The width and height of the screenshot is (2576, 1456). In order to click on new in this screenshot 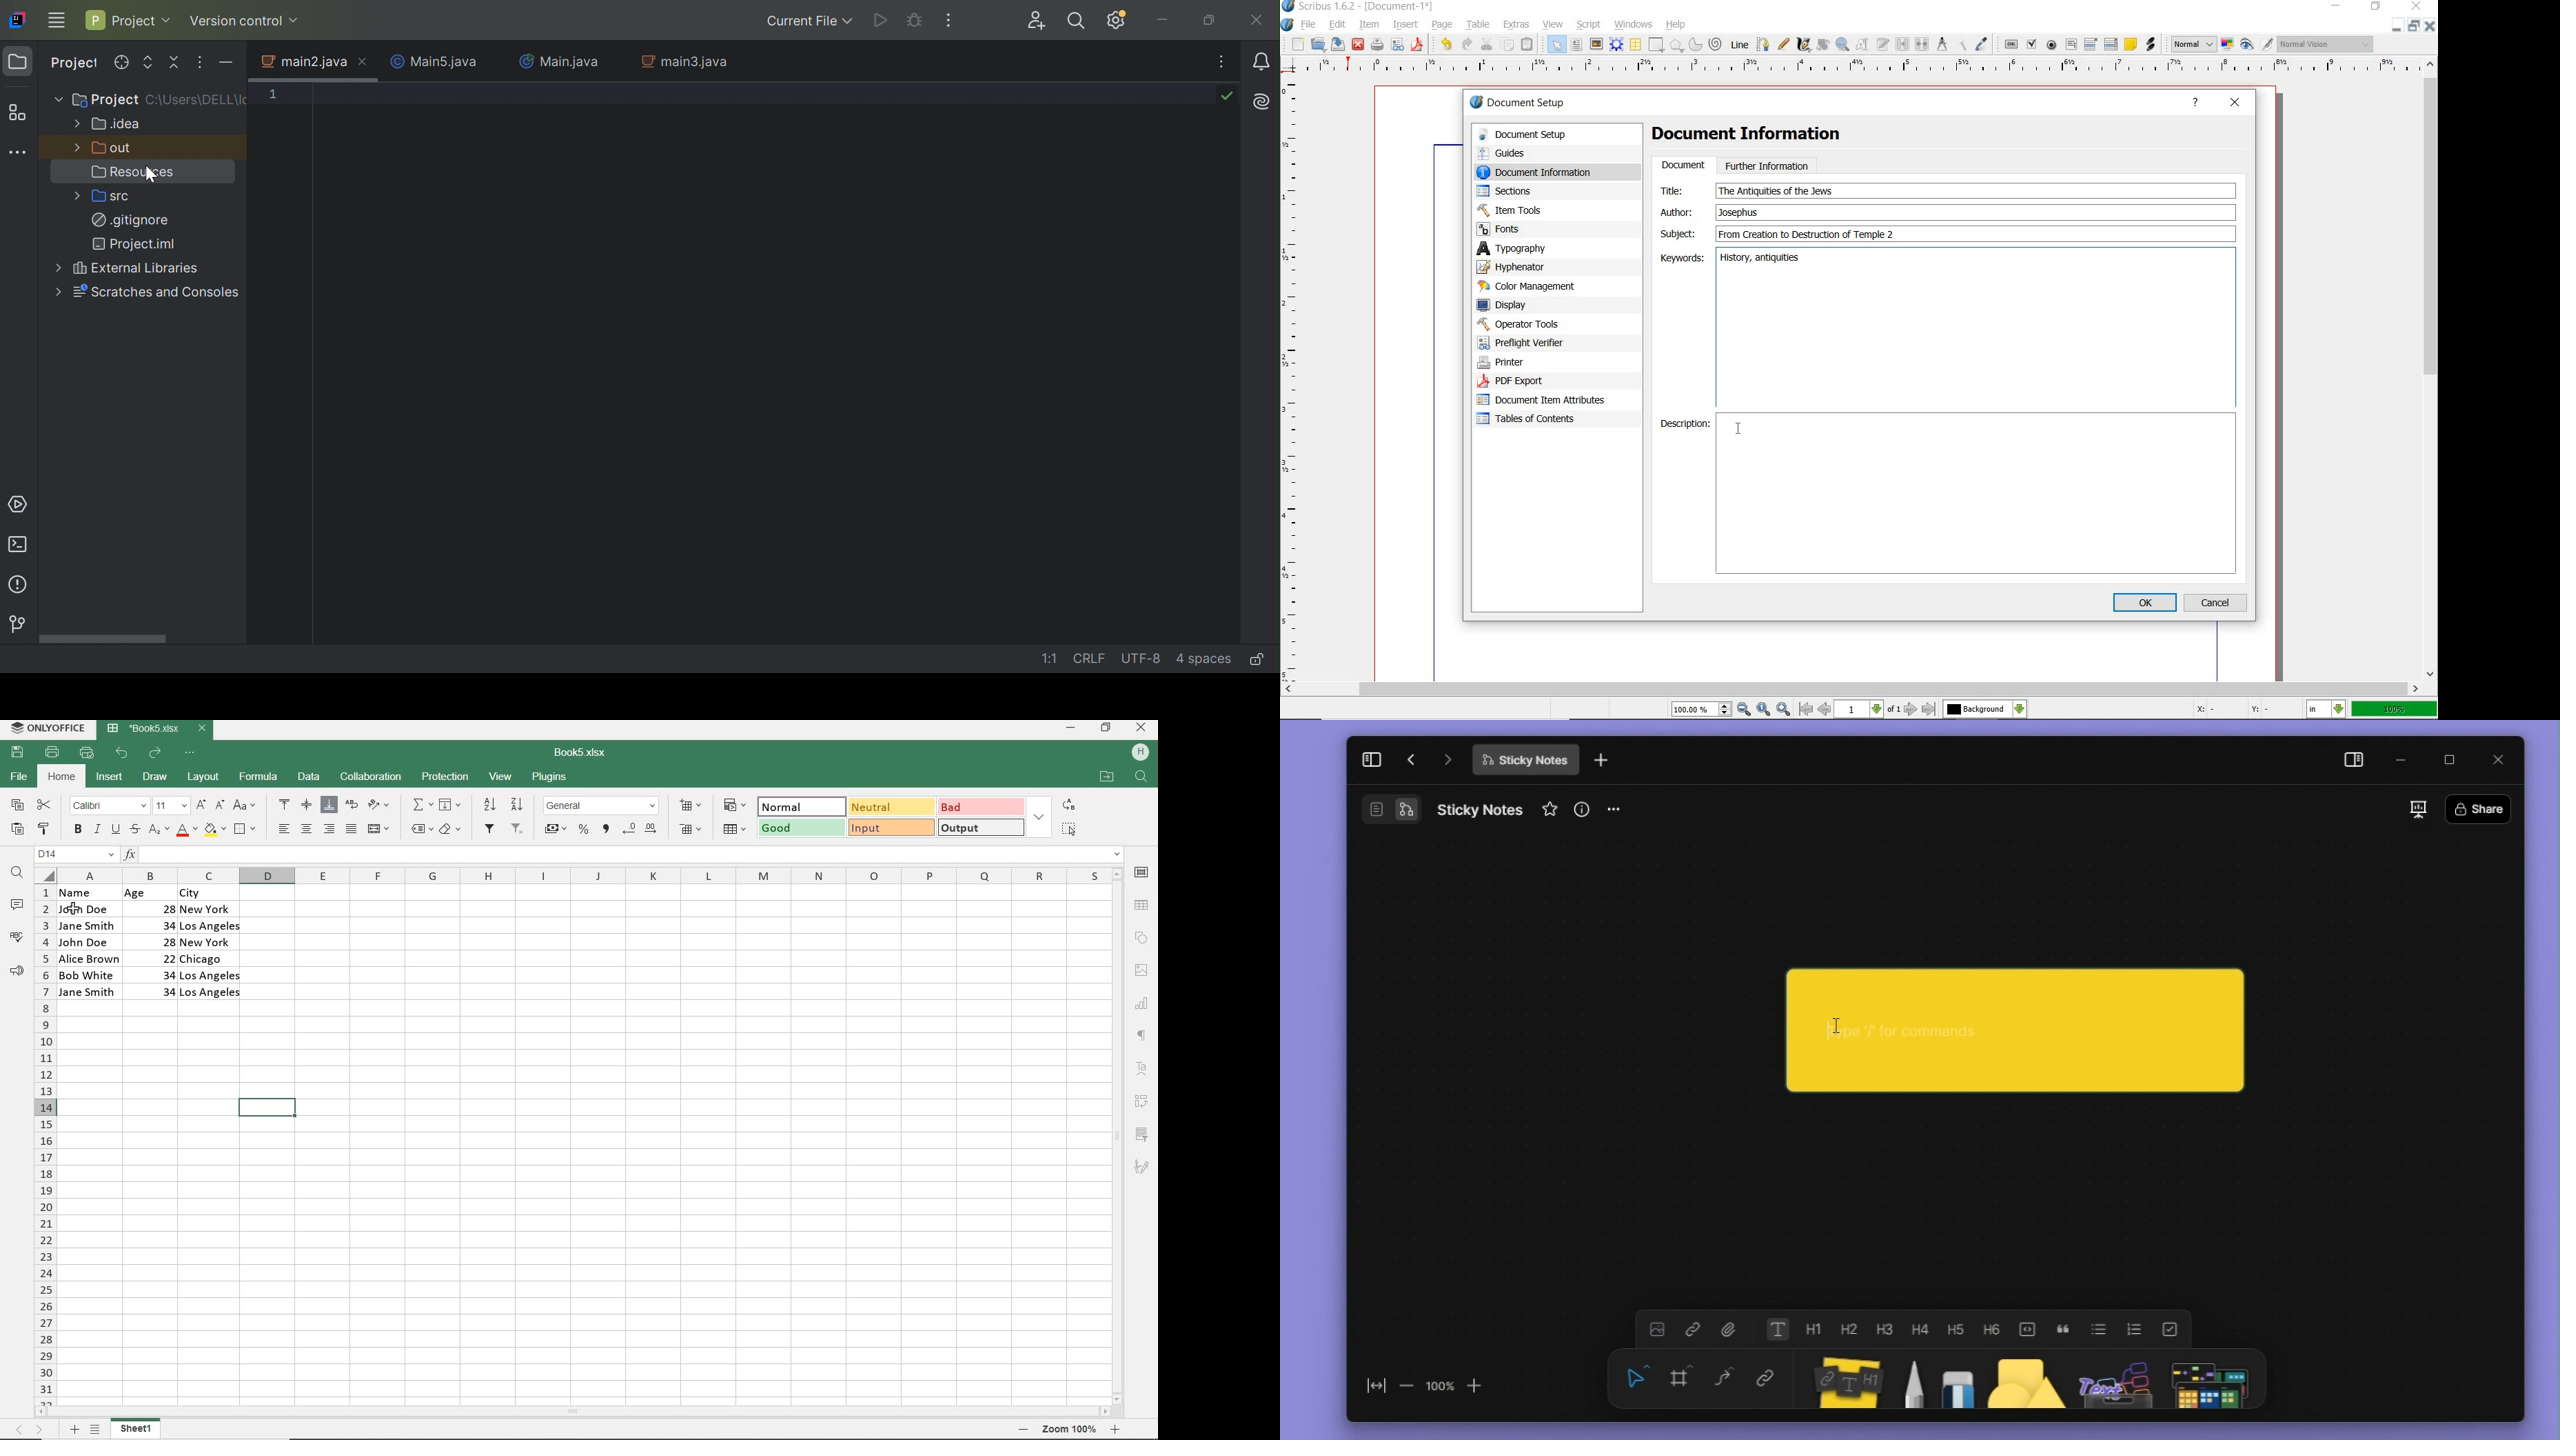, I will do `click(1297, 44)`.